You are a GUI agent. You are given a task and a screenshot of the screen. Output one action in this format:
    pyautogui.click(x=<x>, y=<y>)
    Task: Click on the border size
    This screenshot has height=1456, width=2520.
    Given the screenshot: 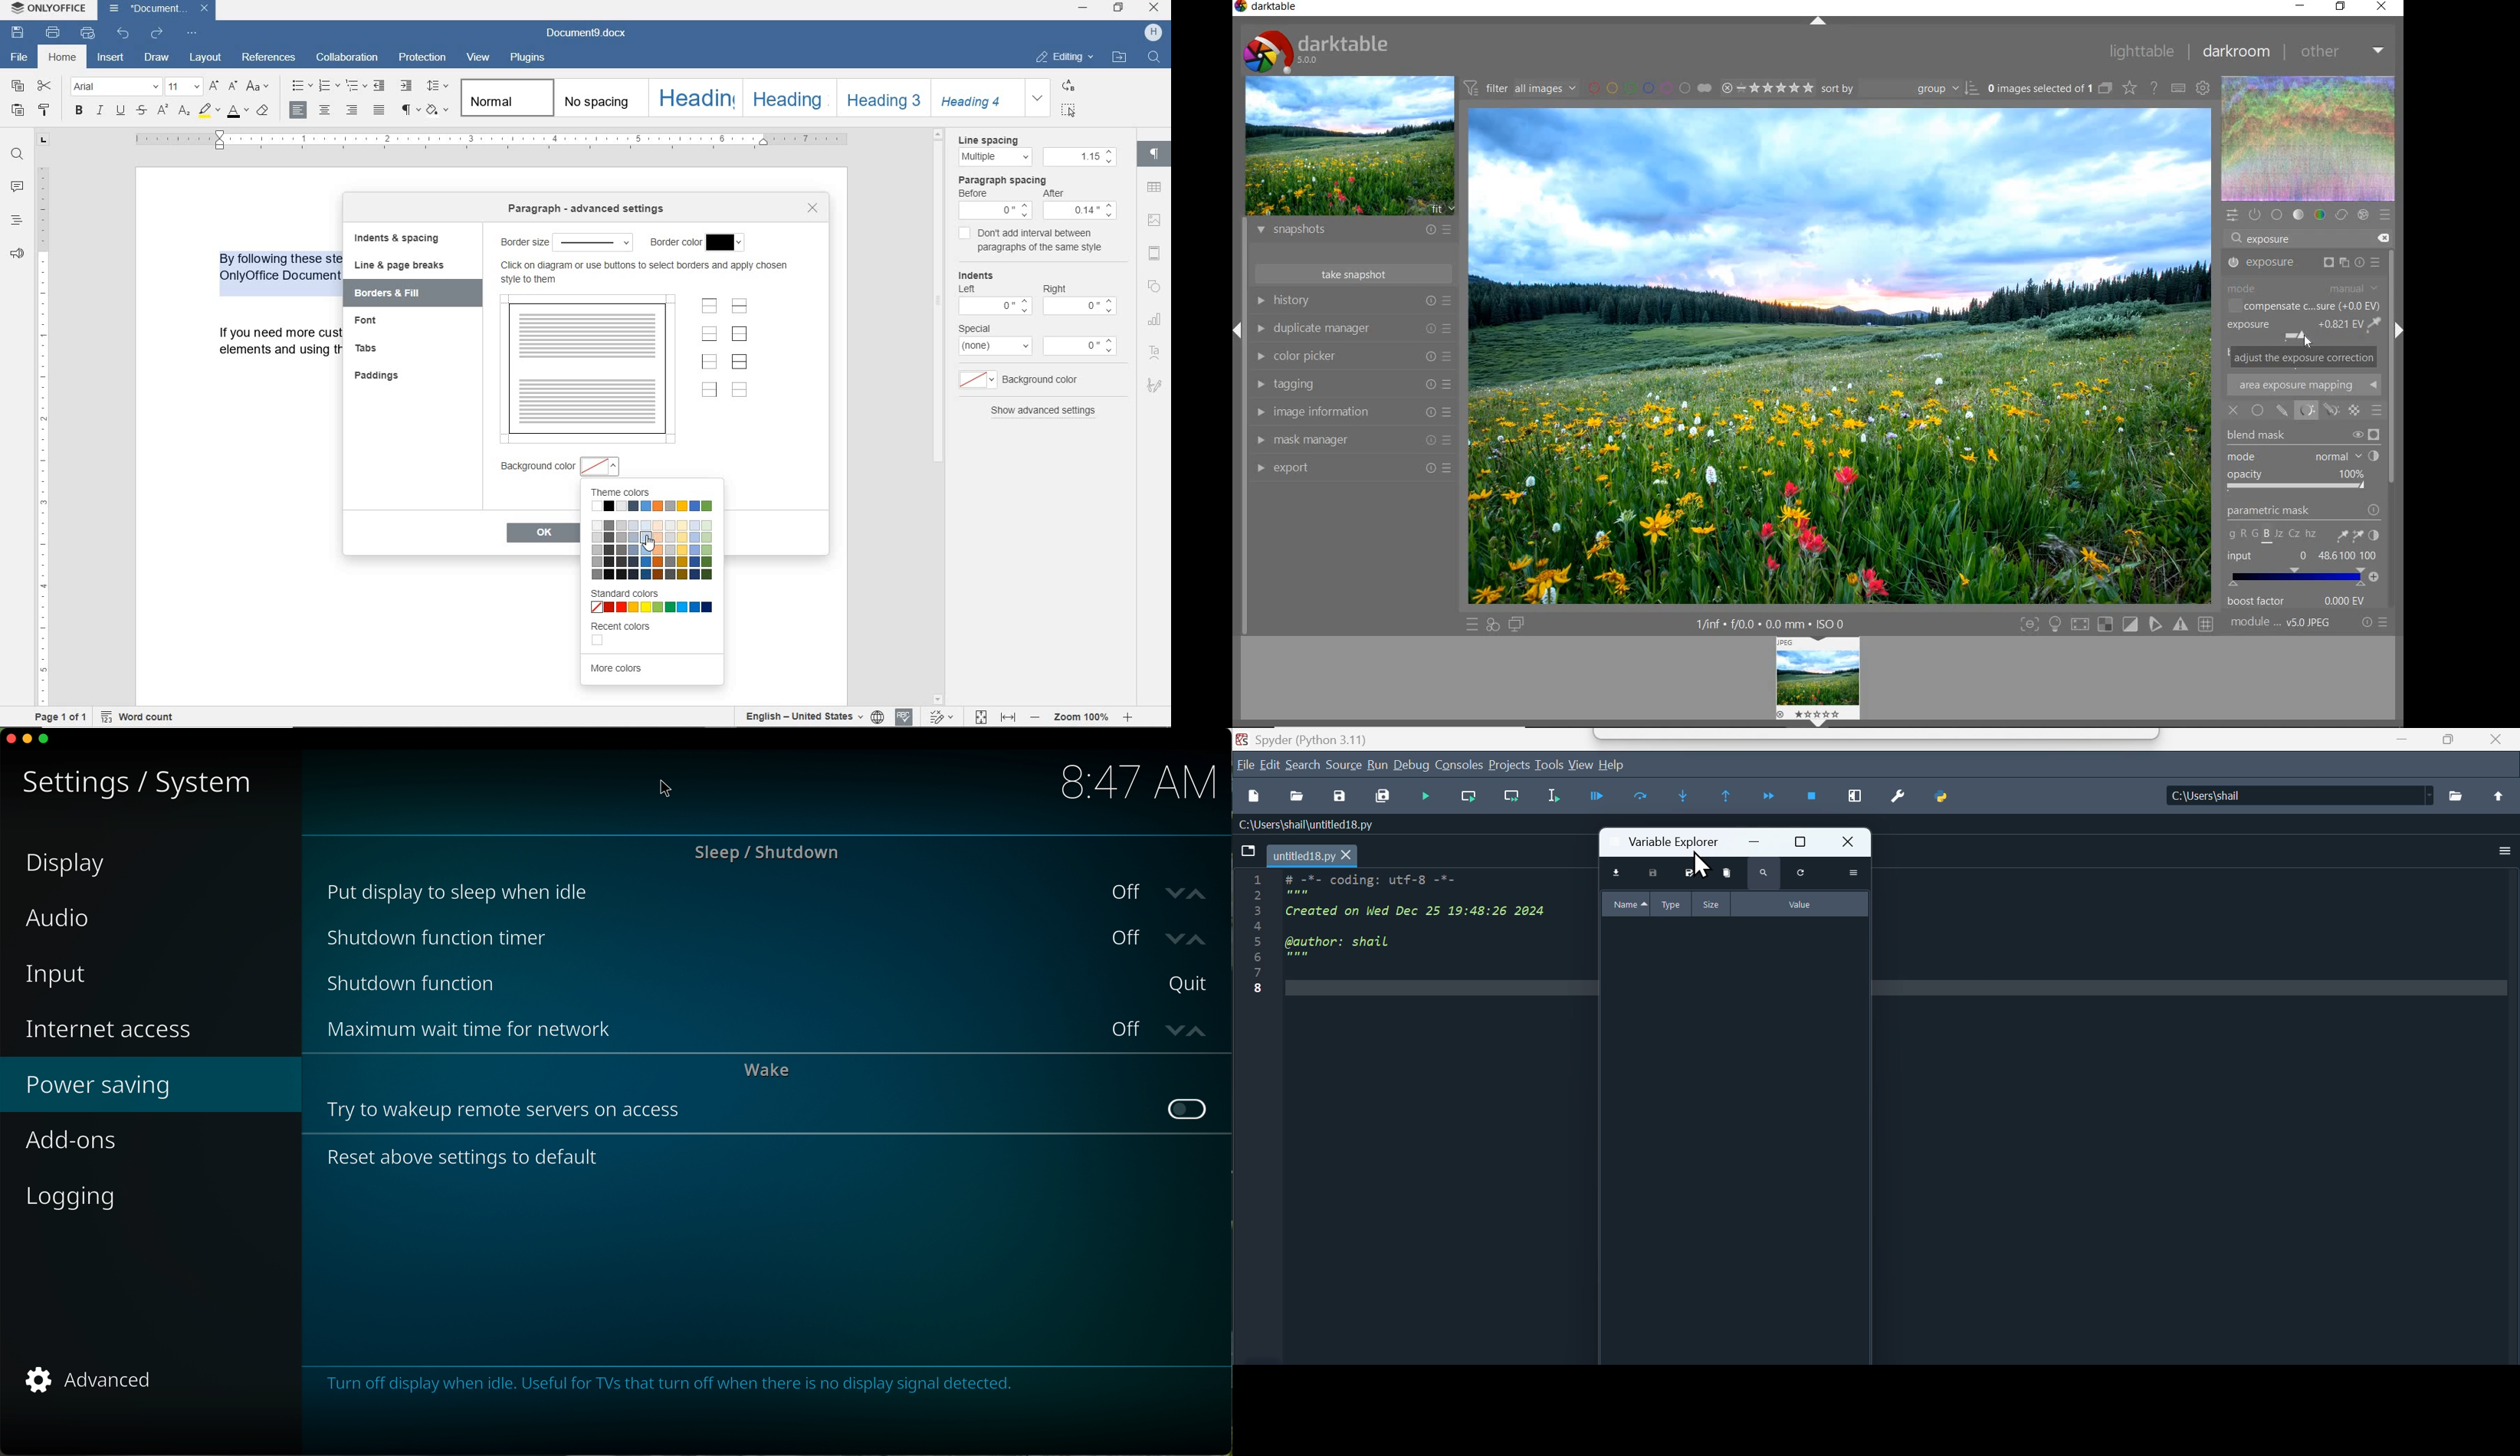 What is the action you would take?
    pyautogui.click(x=523, y=242)
    